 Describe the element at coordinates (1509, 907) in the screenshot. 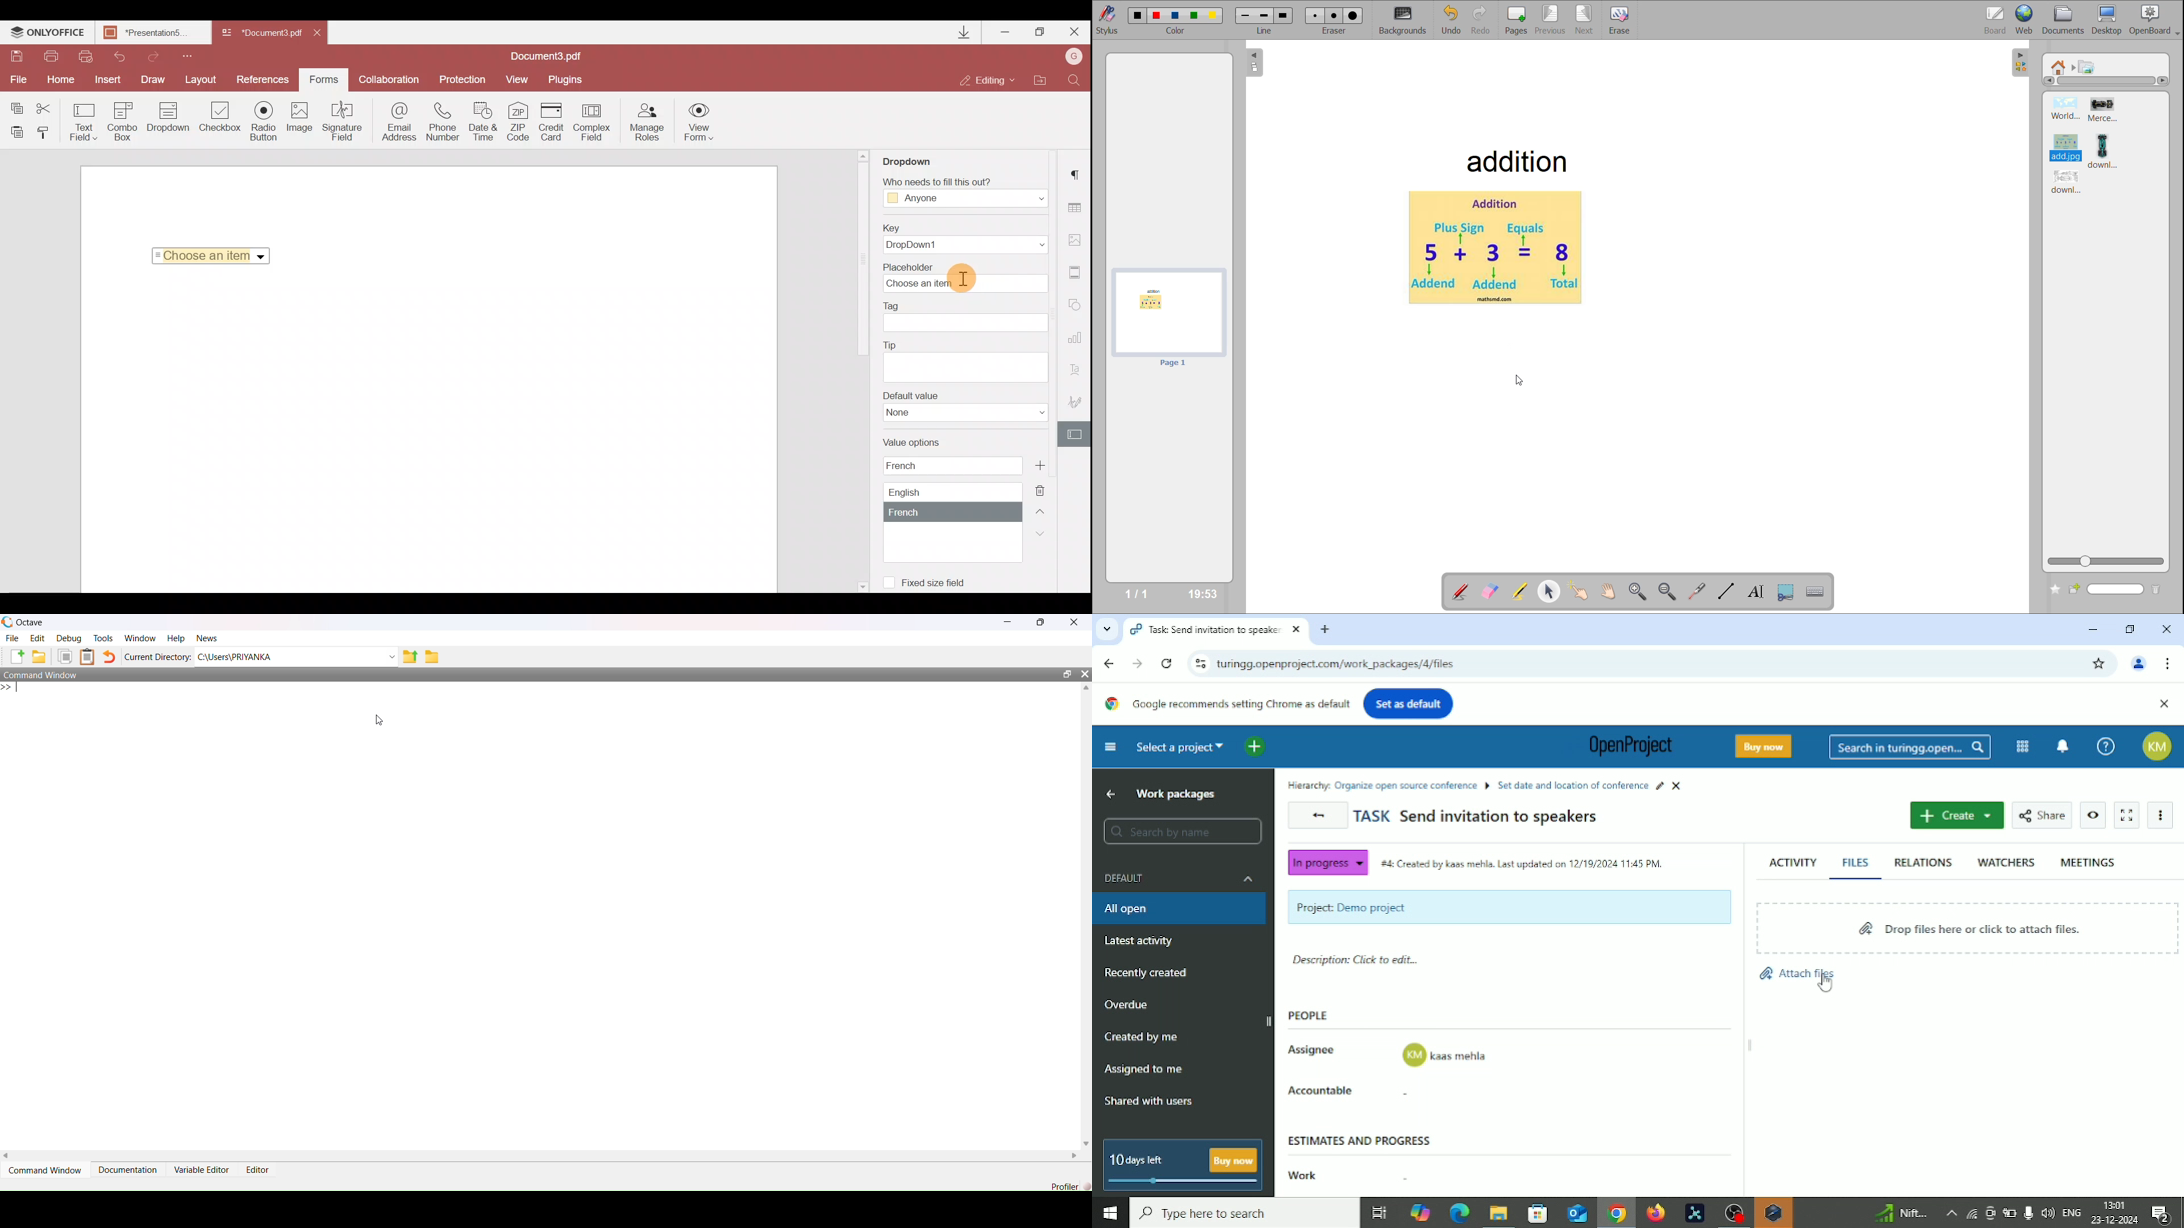

I see `Project` at that location.